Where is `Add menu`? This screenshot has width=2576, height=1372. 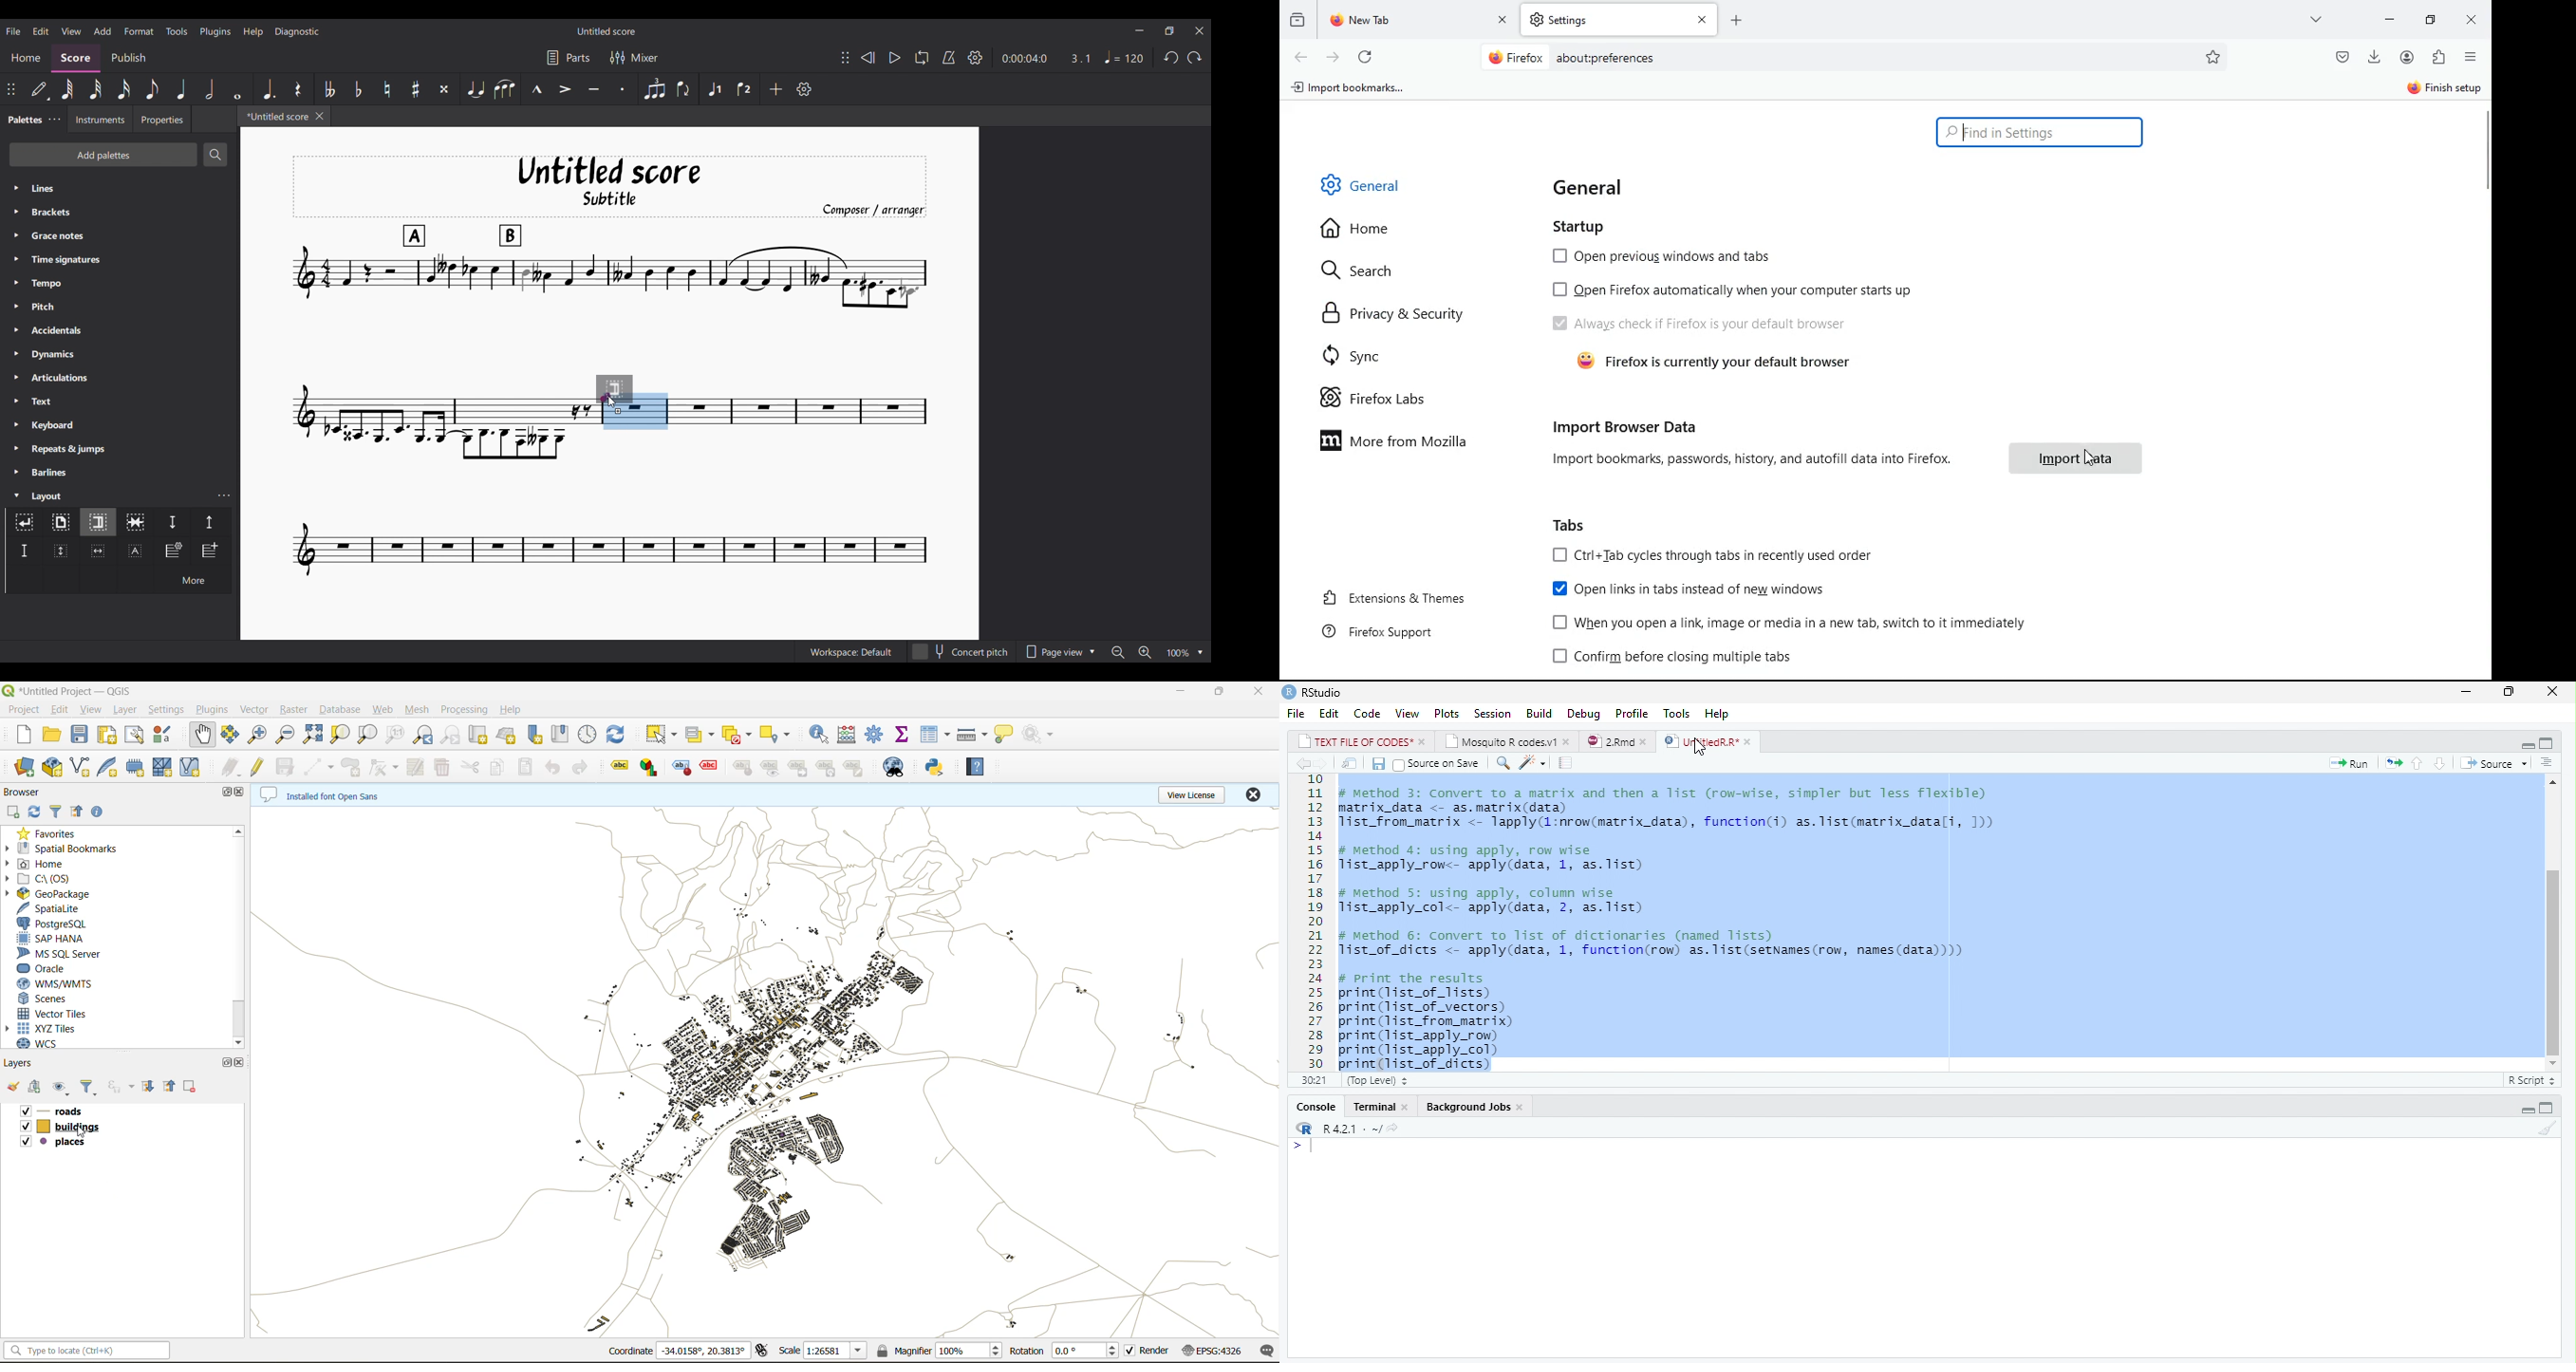
Add menu is located at coordinates (103, 31).